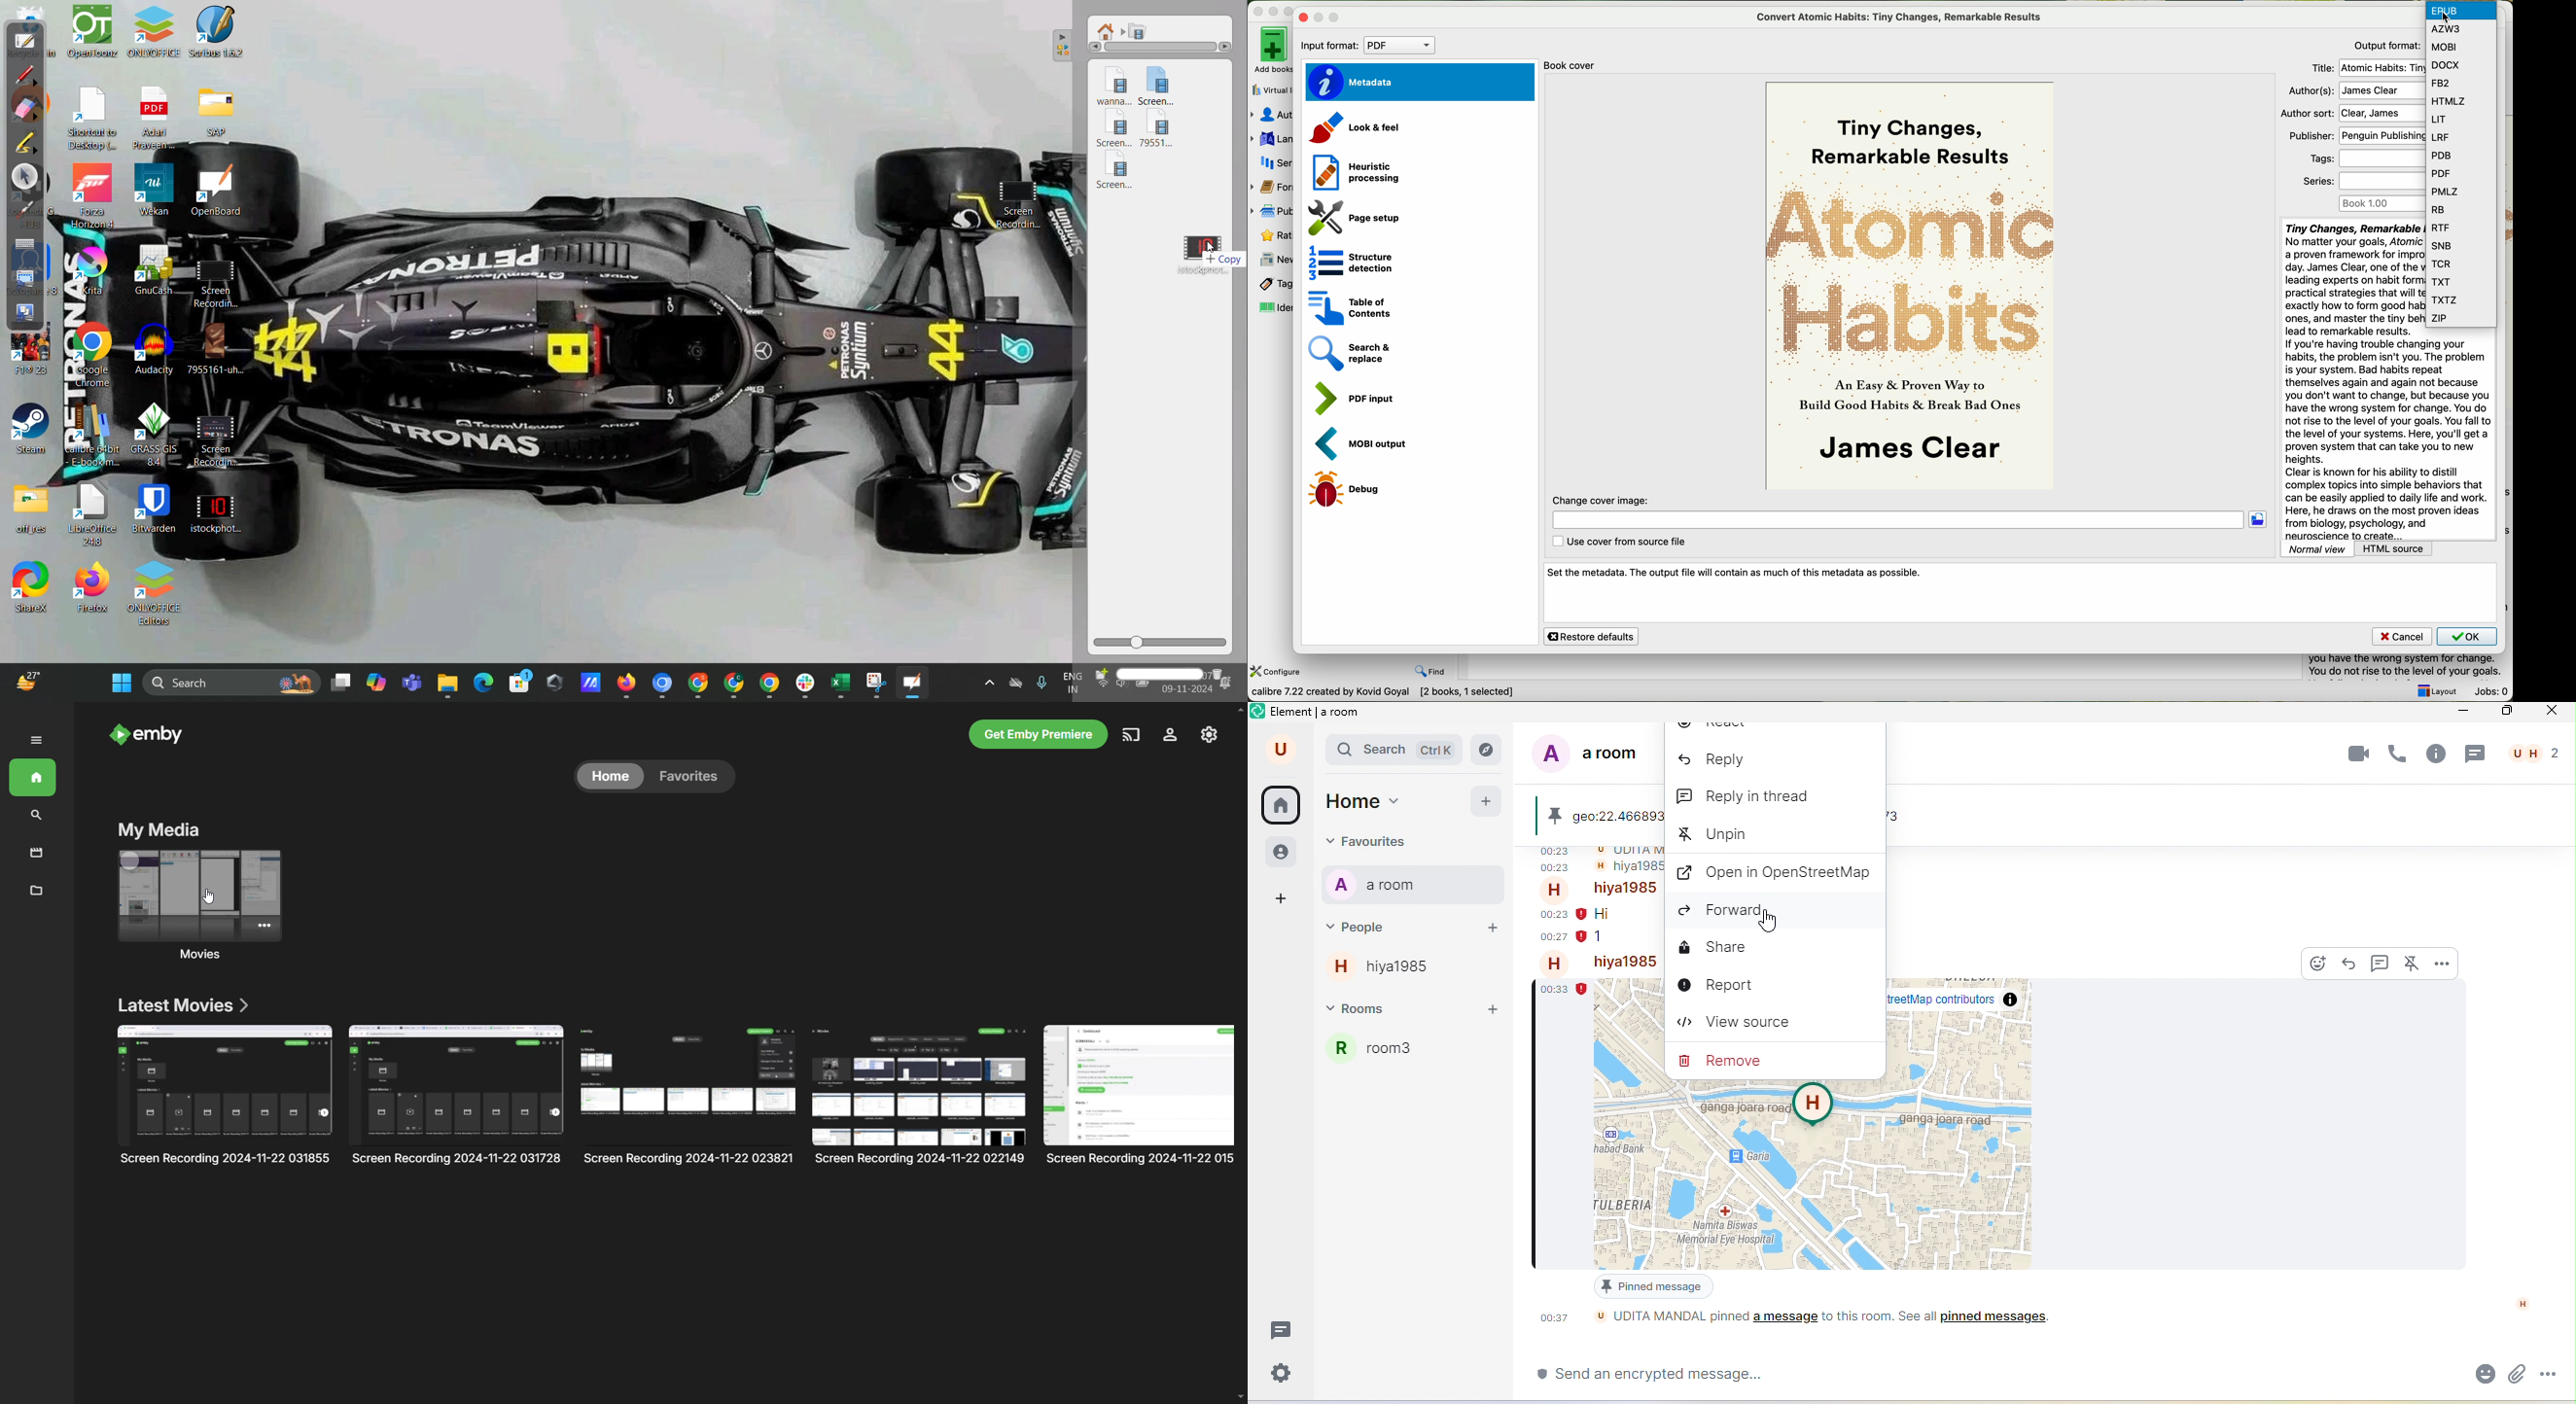 This screenshot has width=2576, height=1428. Describe the element at coordinates (2534, 754) in the screenshot. I see `people` at that location.